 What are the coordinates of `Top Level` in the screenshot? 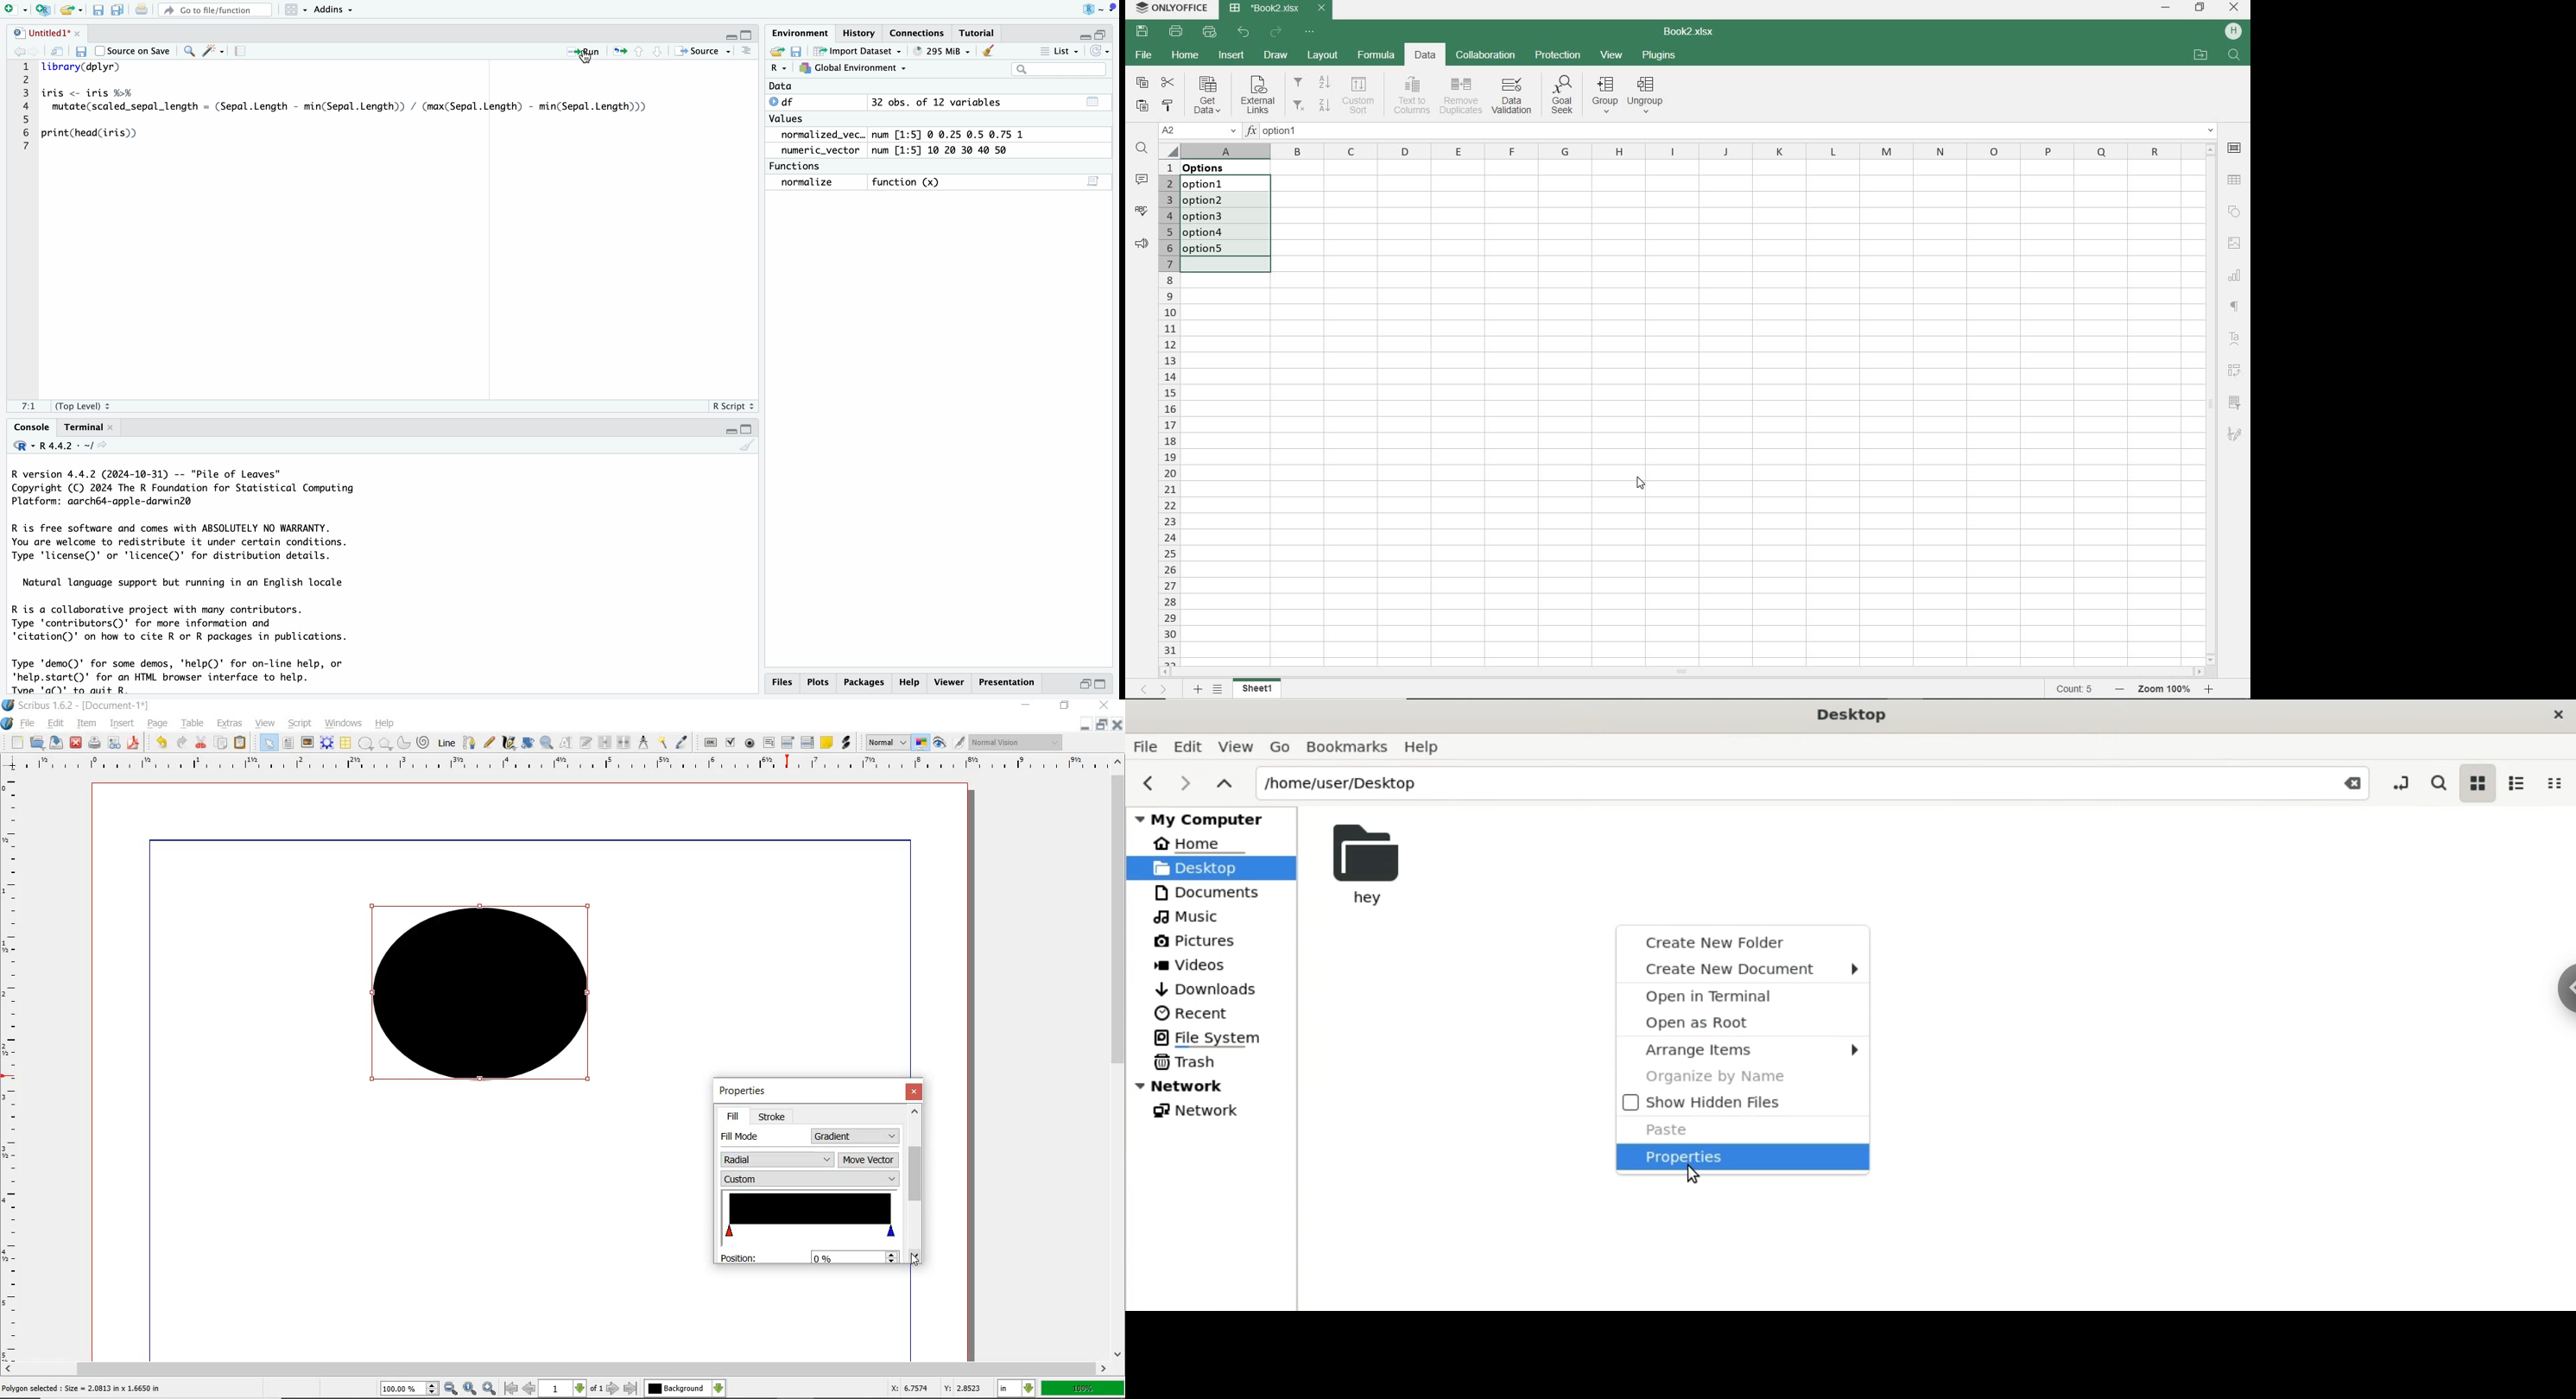 It's located at (87, 405).